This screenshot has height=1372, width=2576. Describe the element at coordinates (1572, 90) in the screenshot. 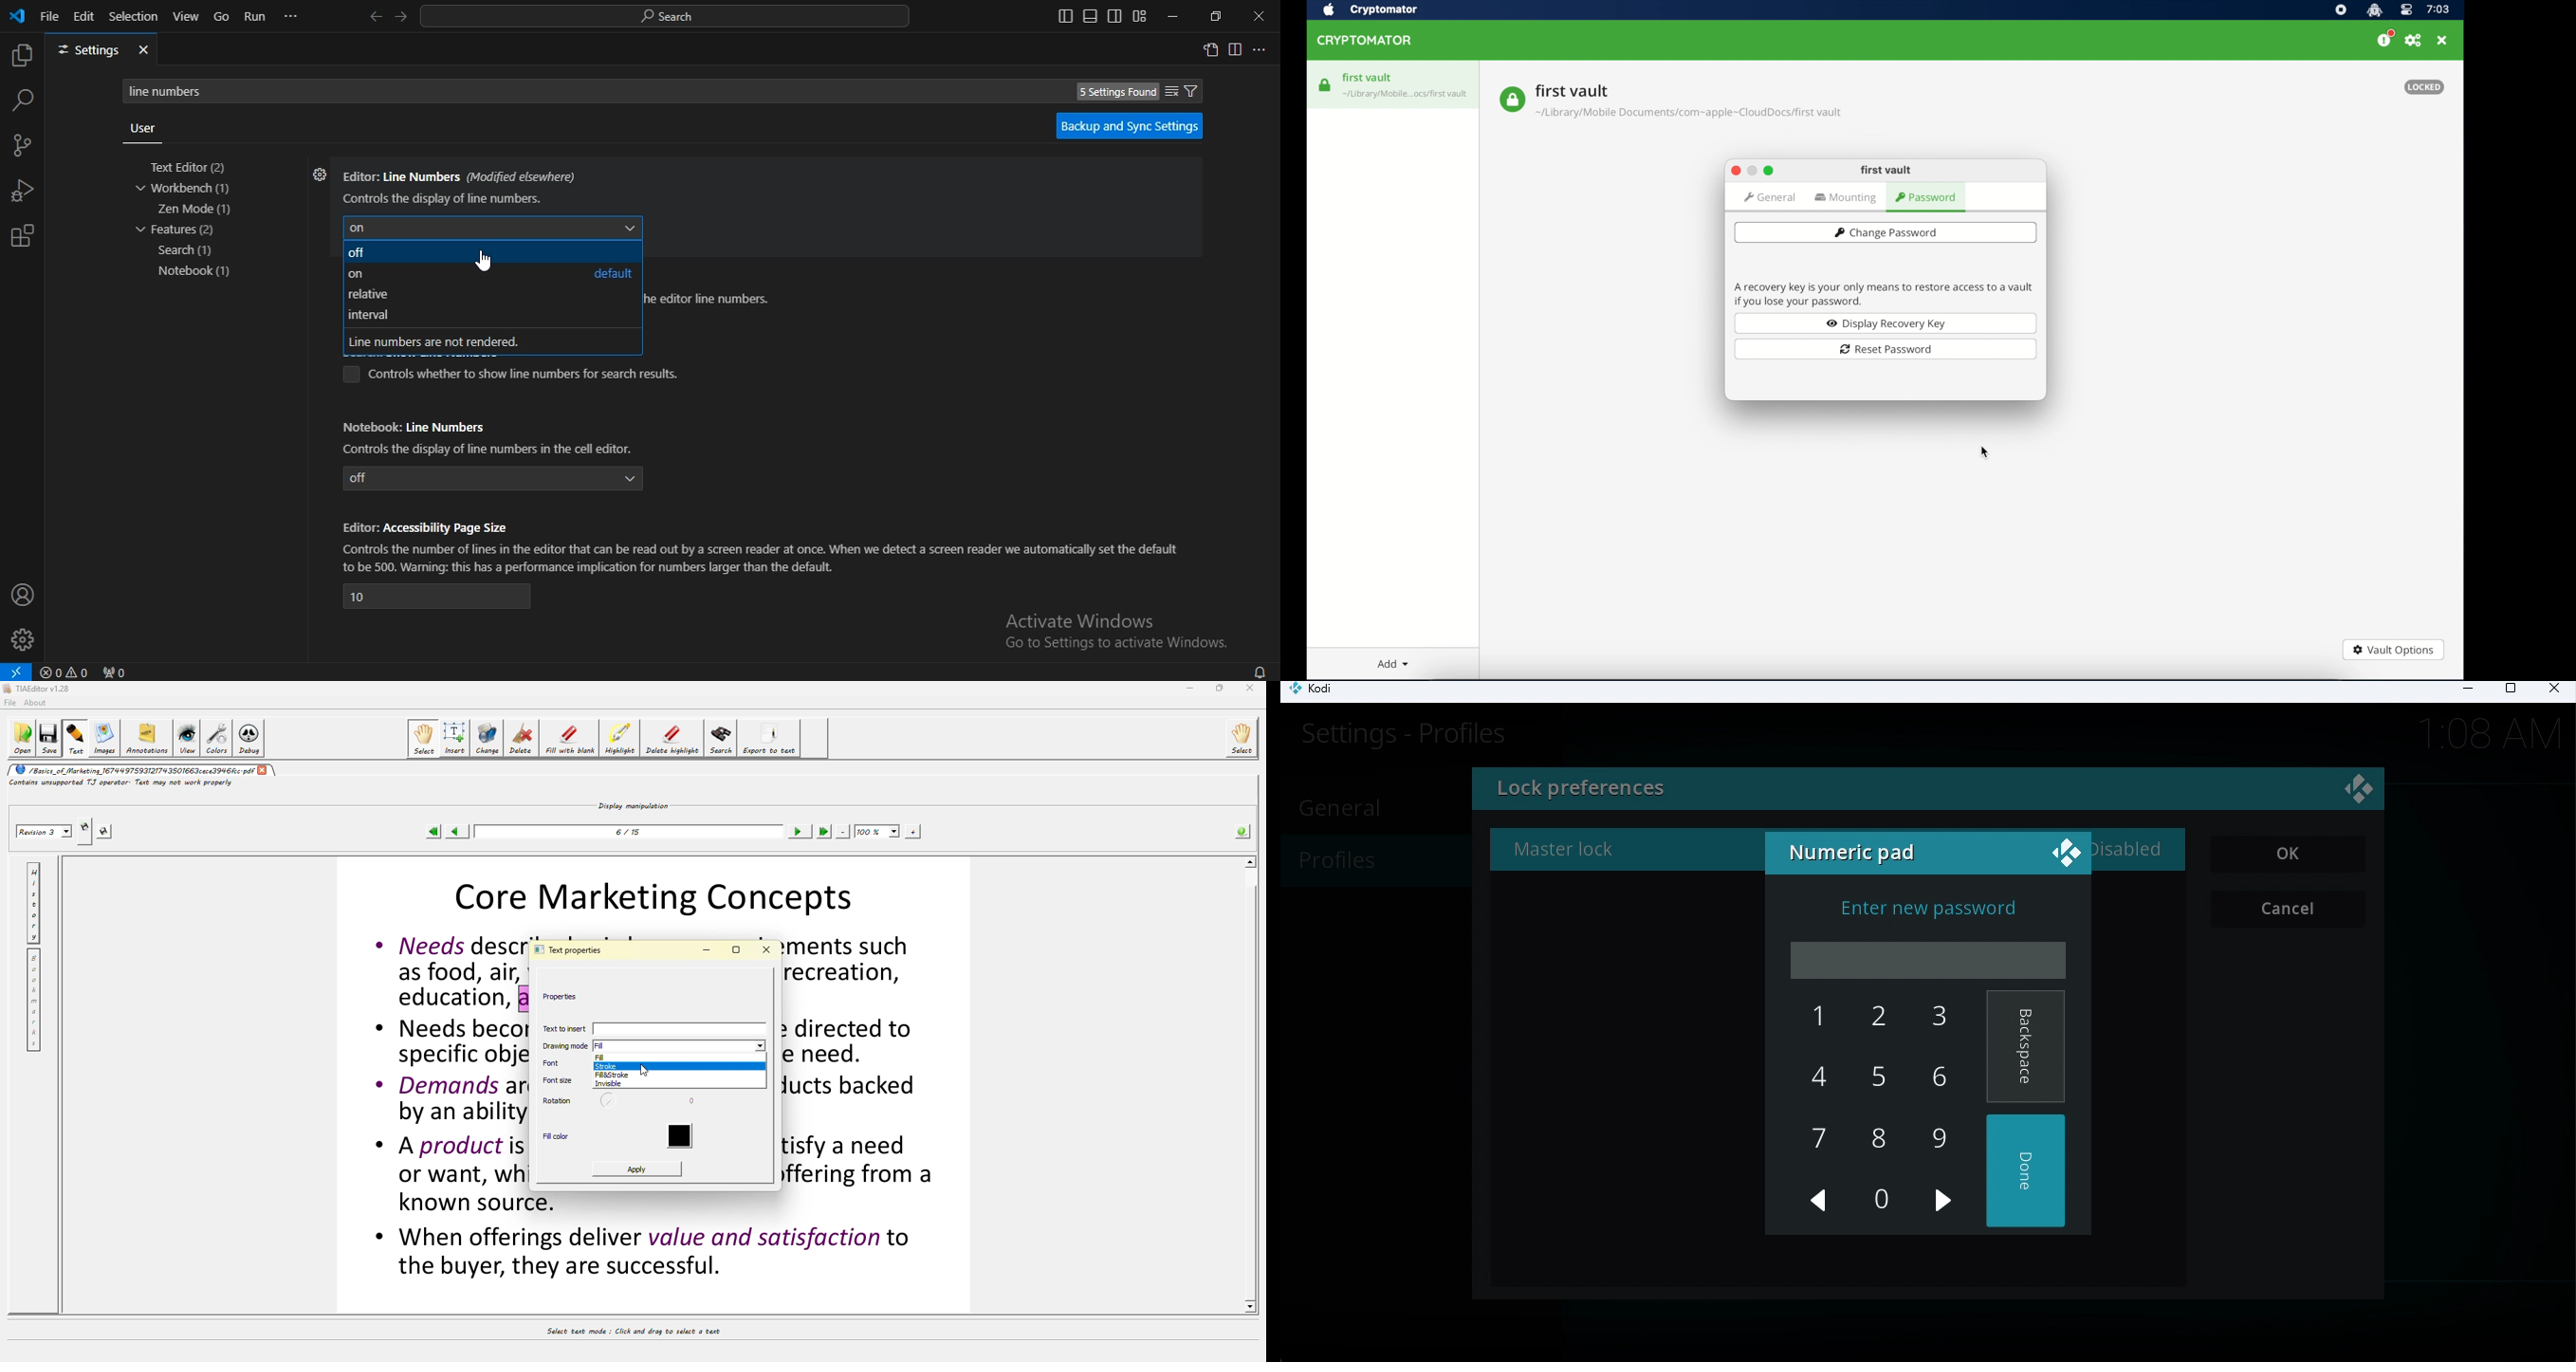

I see `vault name` at that location.